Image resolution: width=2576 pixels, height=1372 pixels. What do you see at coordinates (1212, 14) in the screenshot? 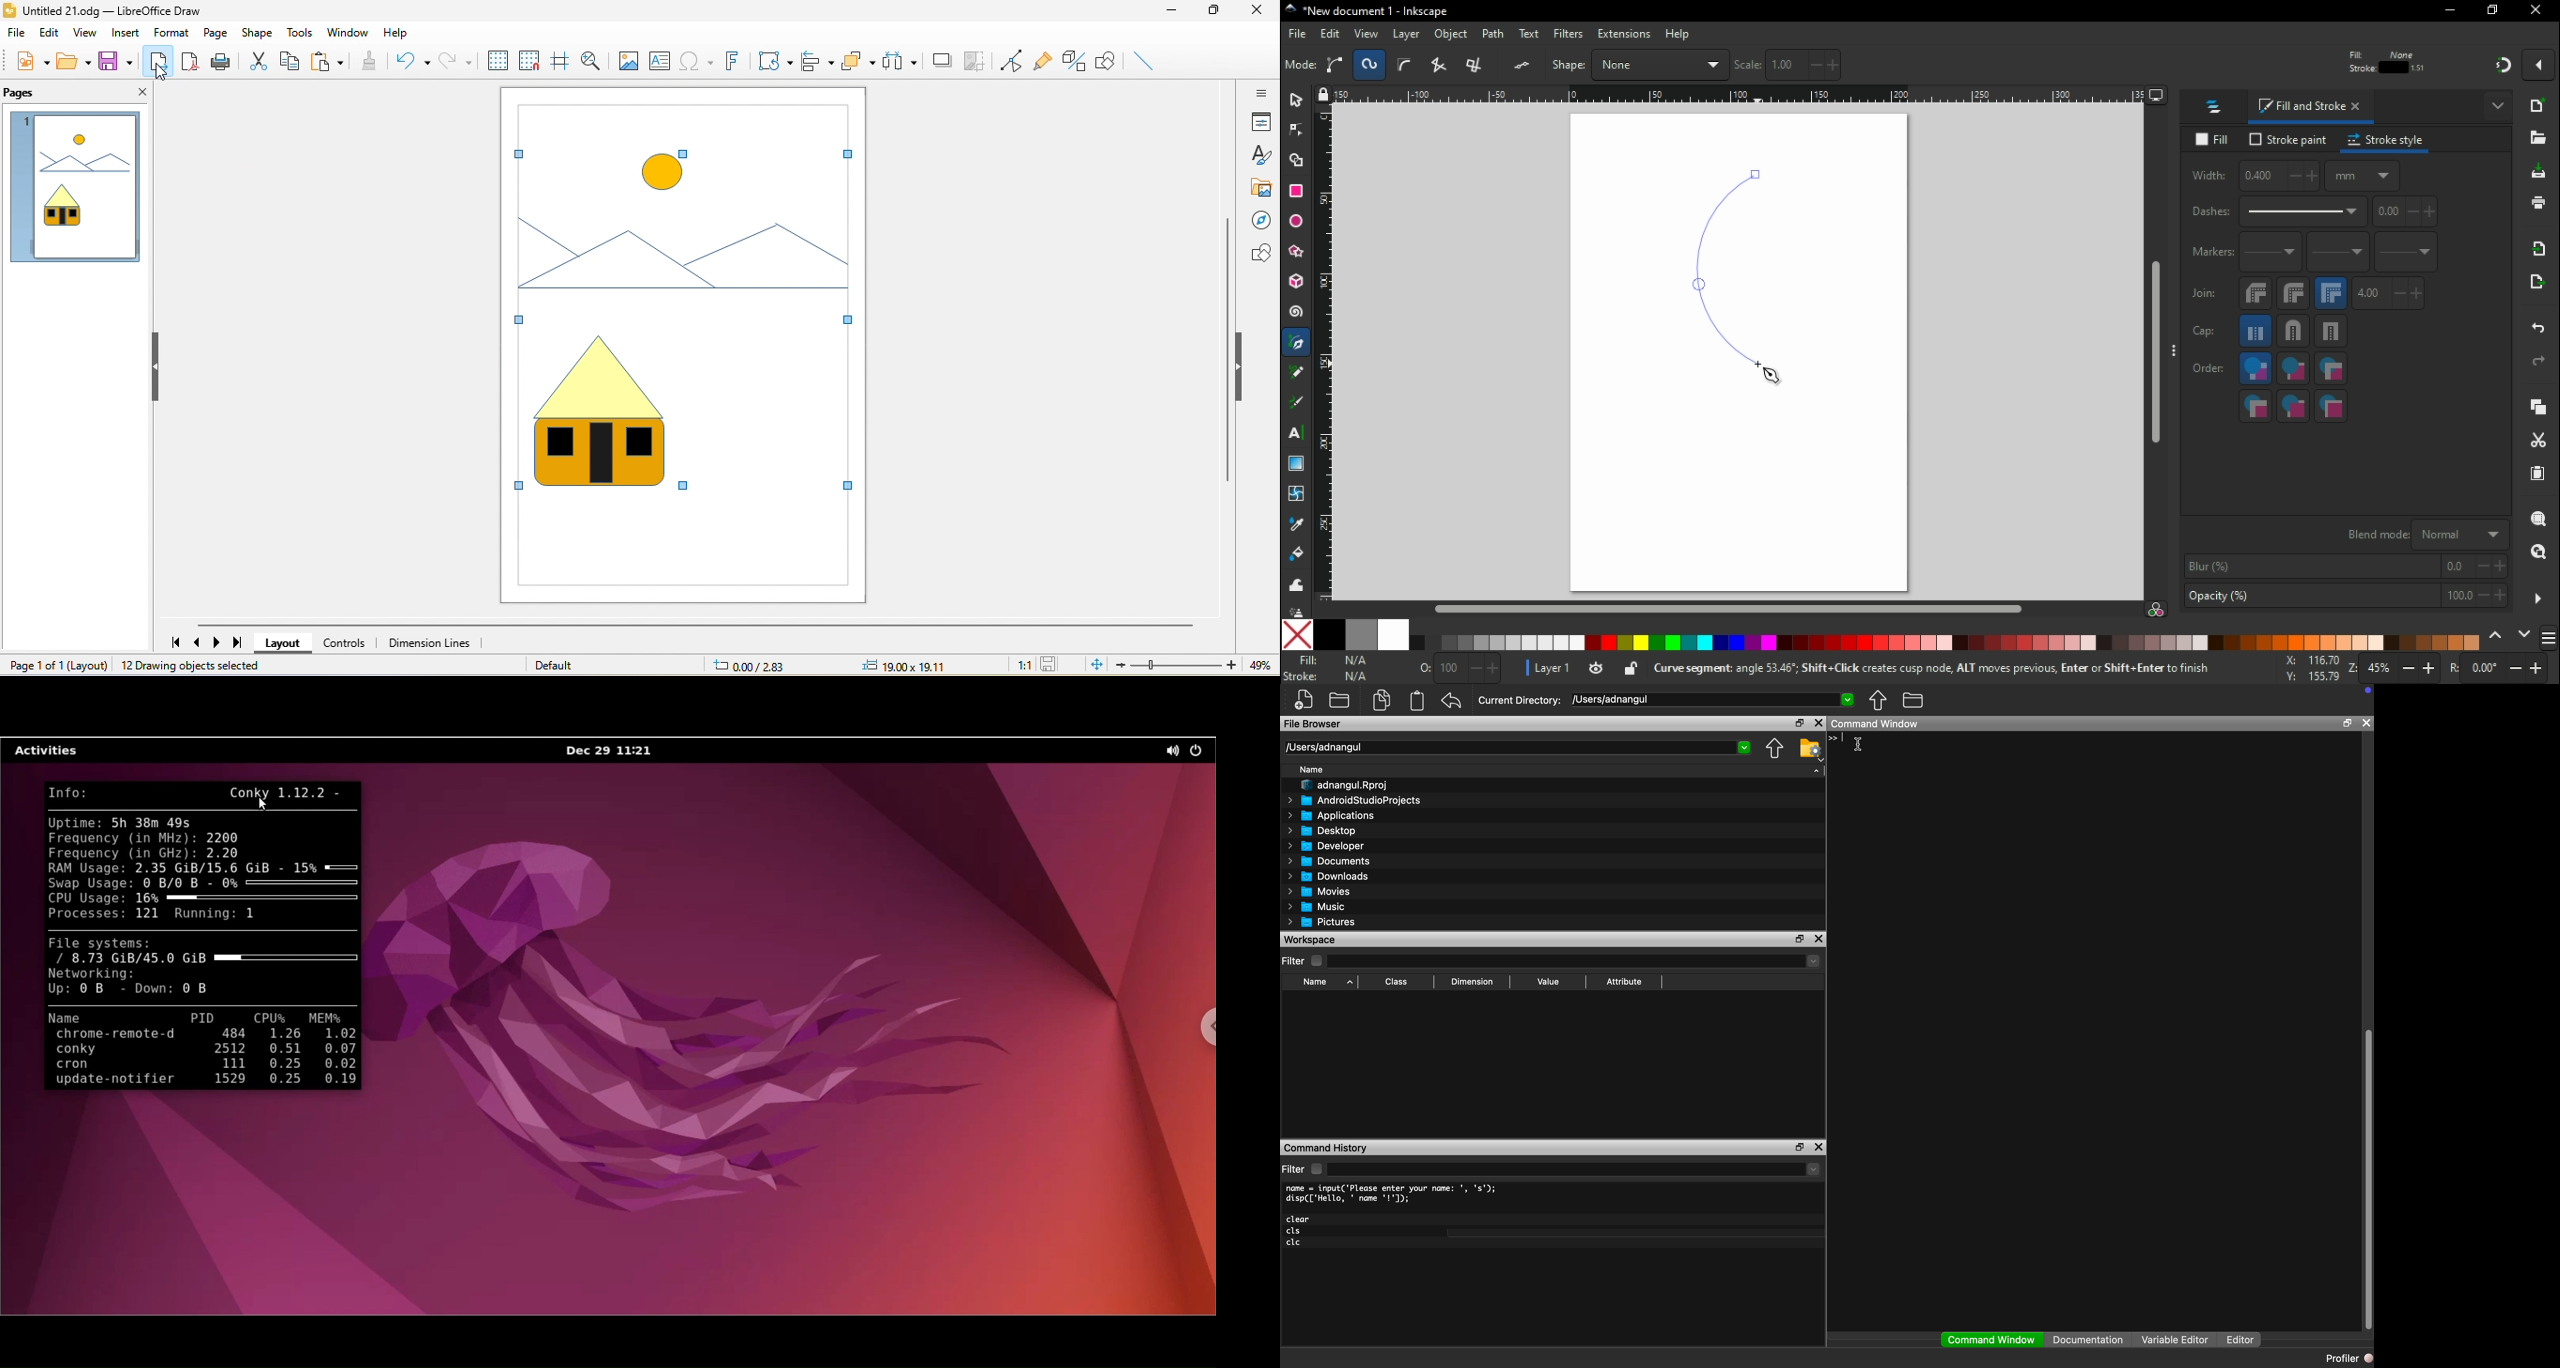
I see `maximize` at bounding box center [1212, 14].